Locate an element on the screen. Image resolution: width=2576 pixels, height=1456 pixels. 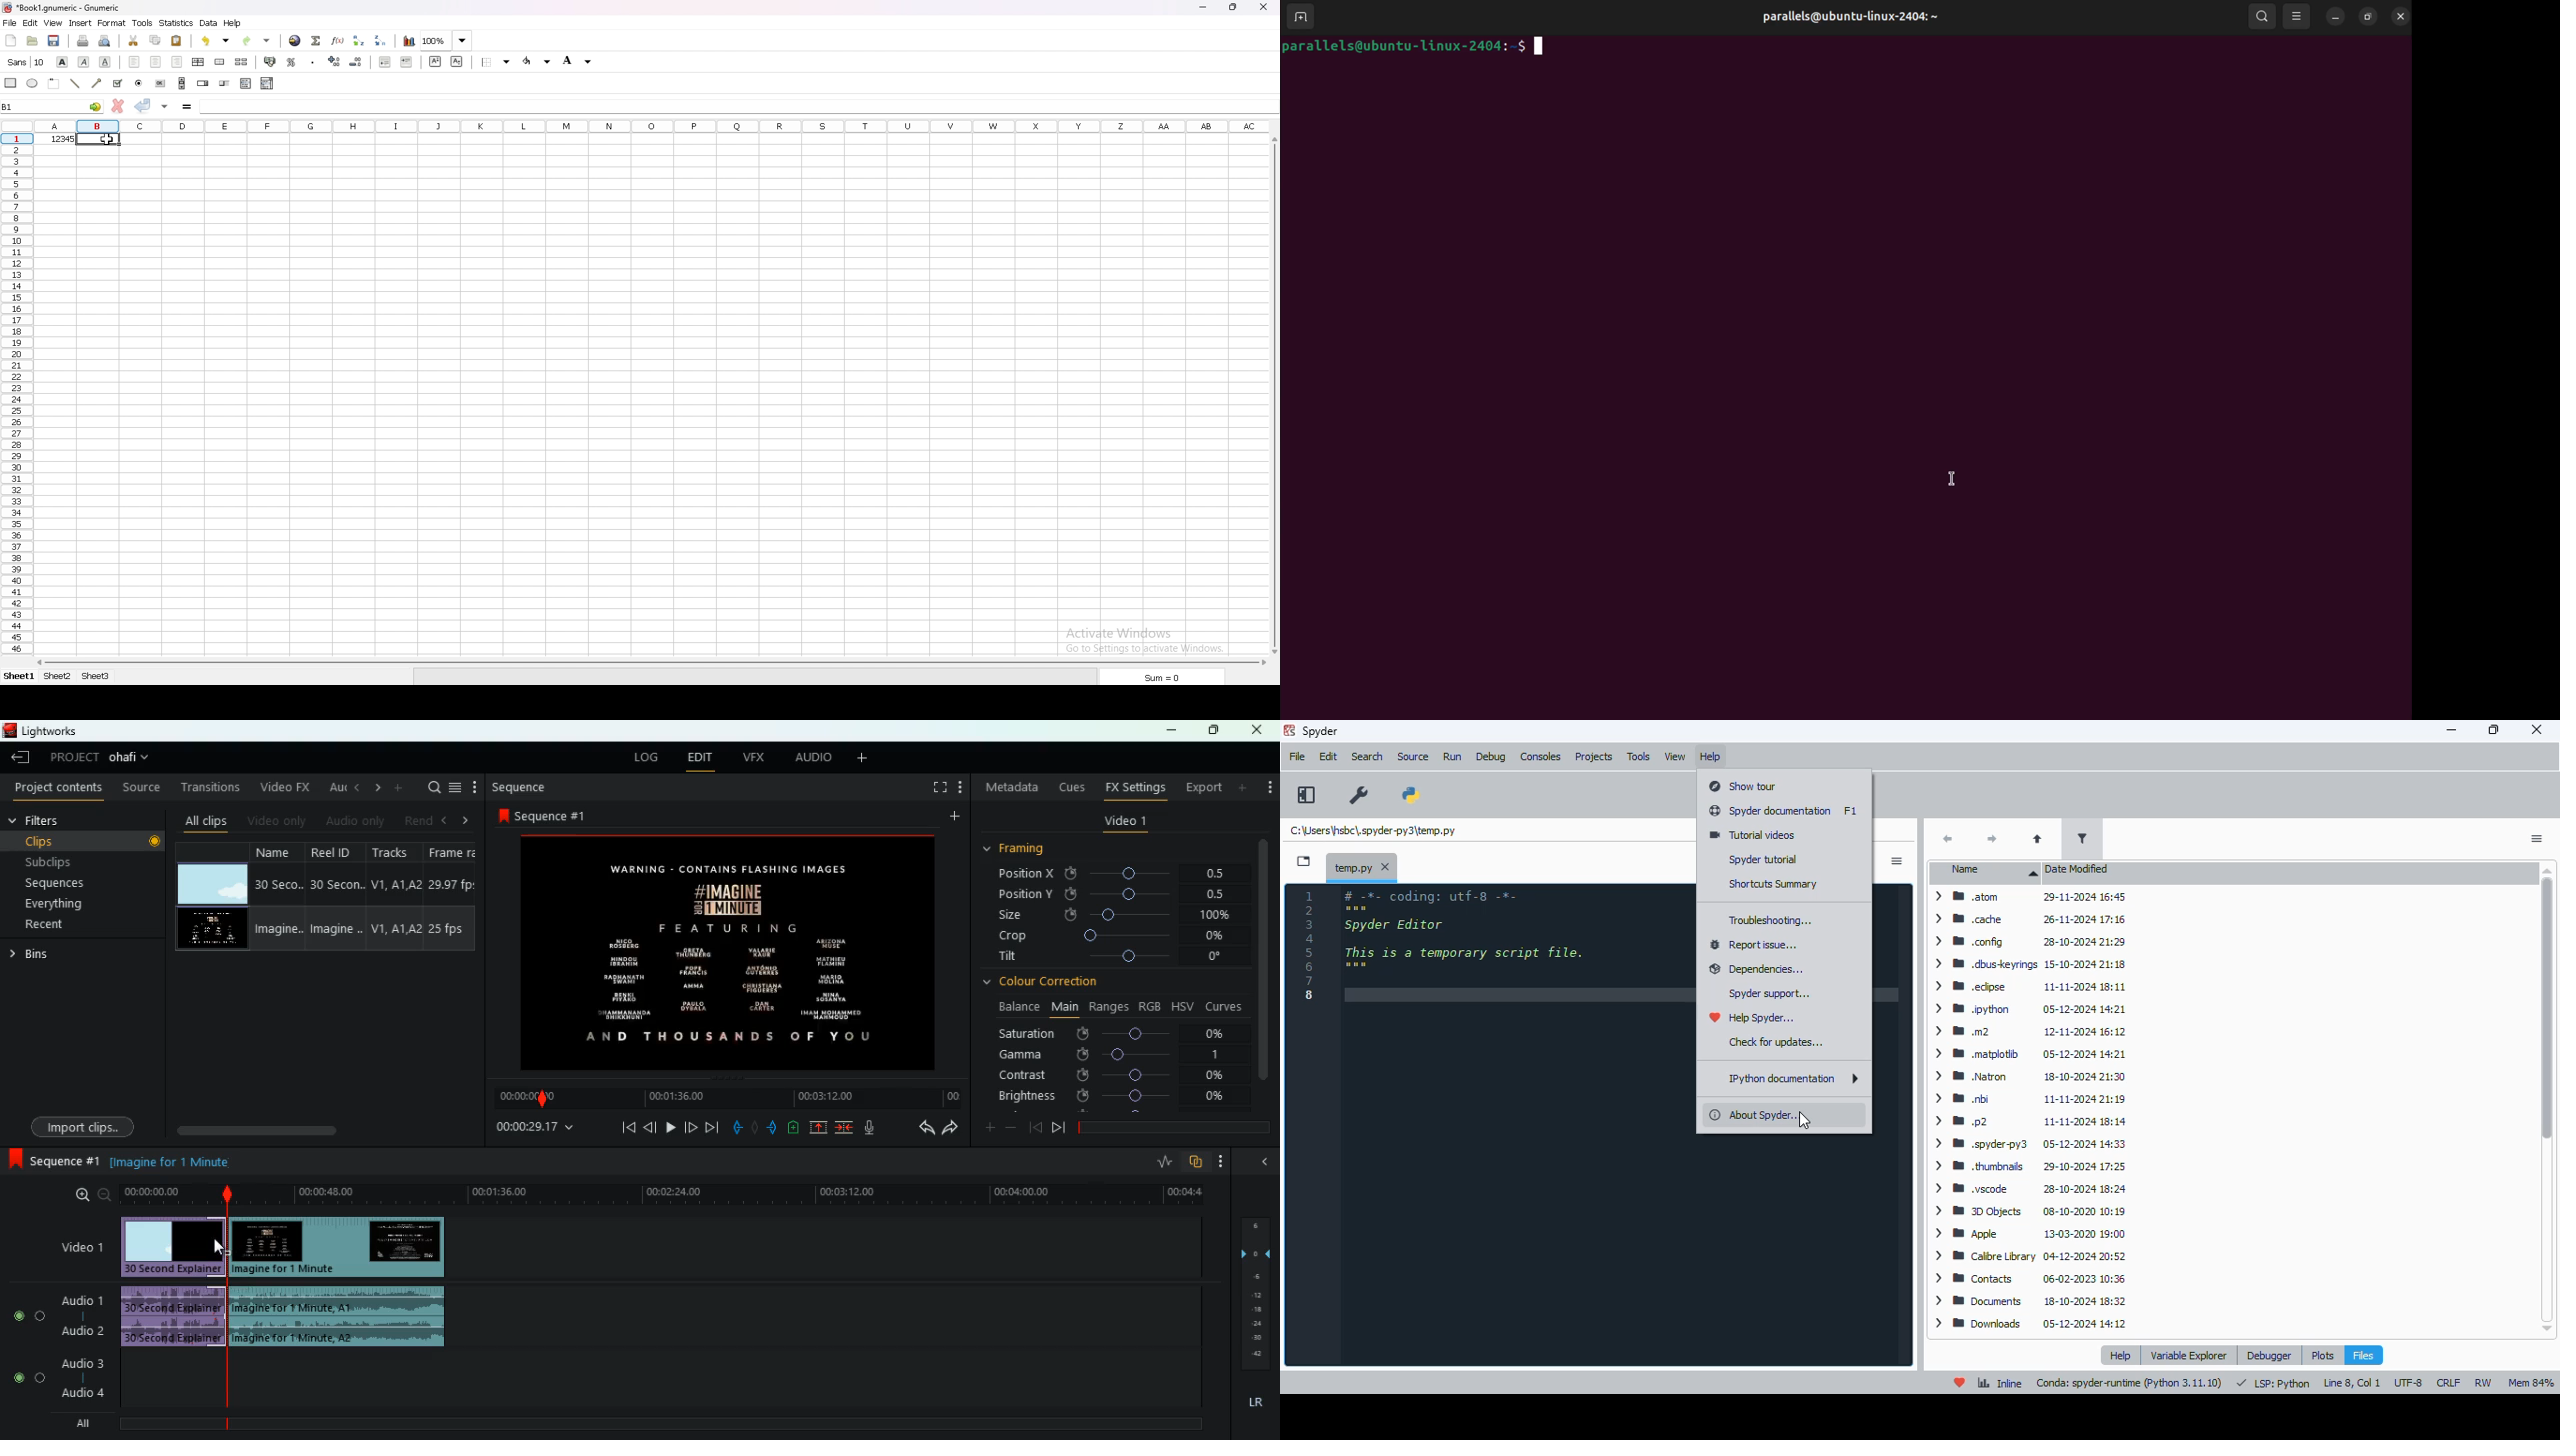
audio is located at coordinates (813, 758).